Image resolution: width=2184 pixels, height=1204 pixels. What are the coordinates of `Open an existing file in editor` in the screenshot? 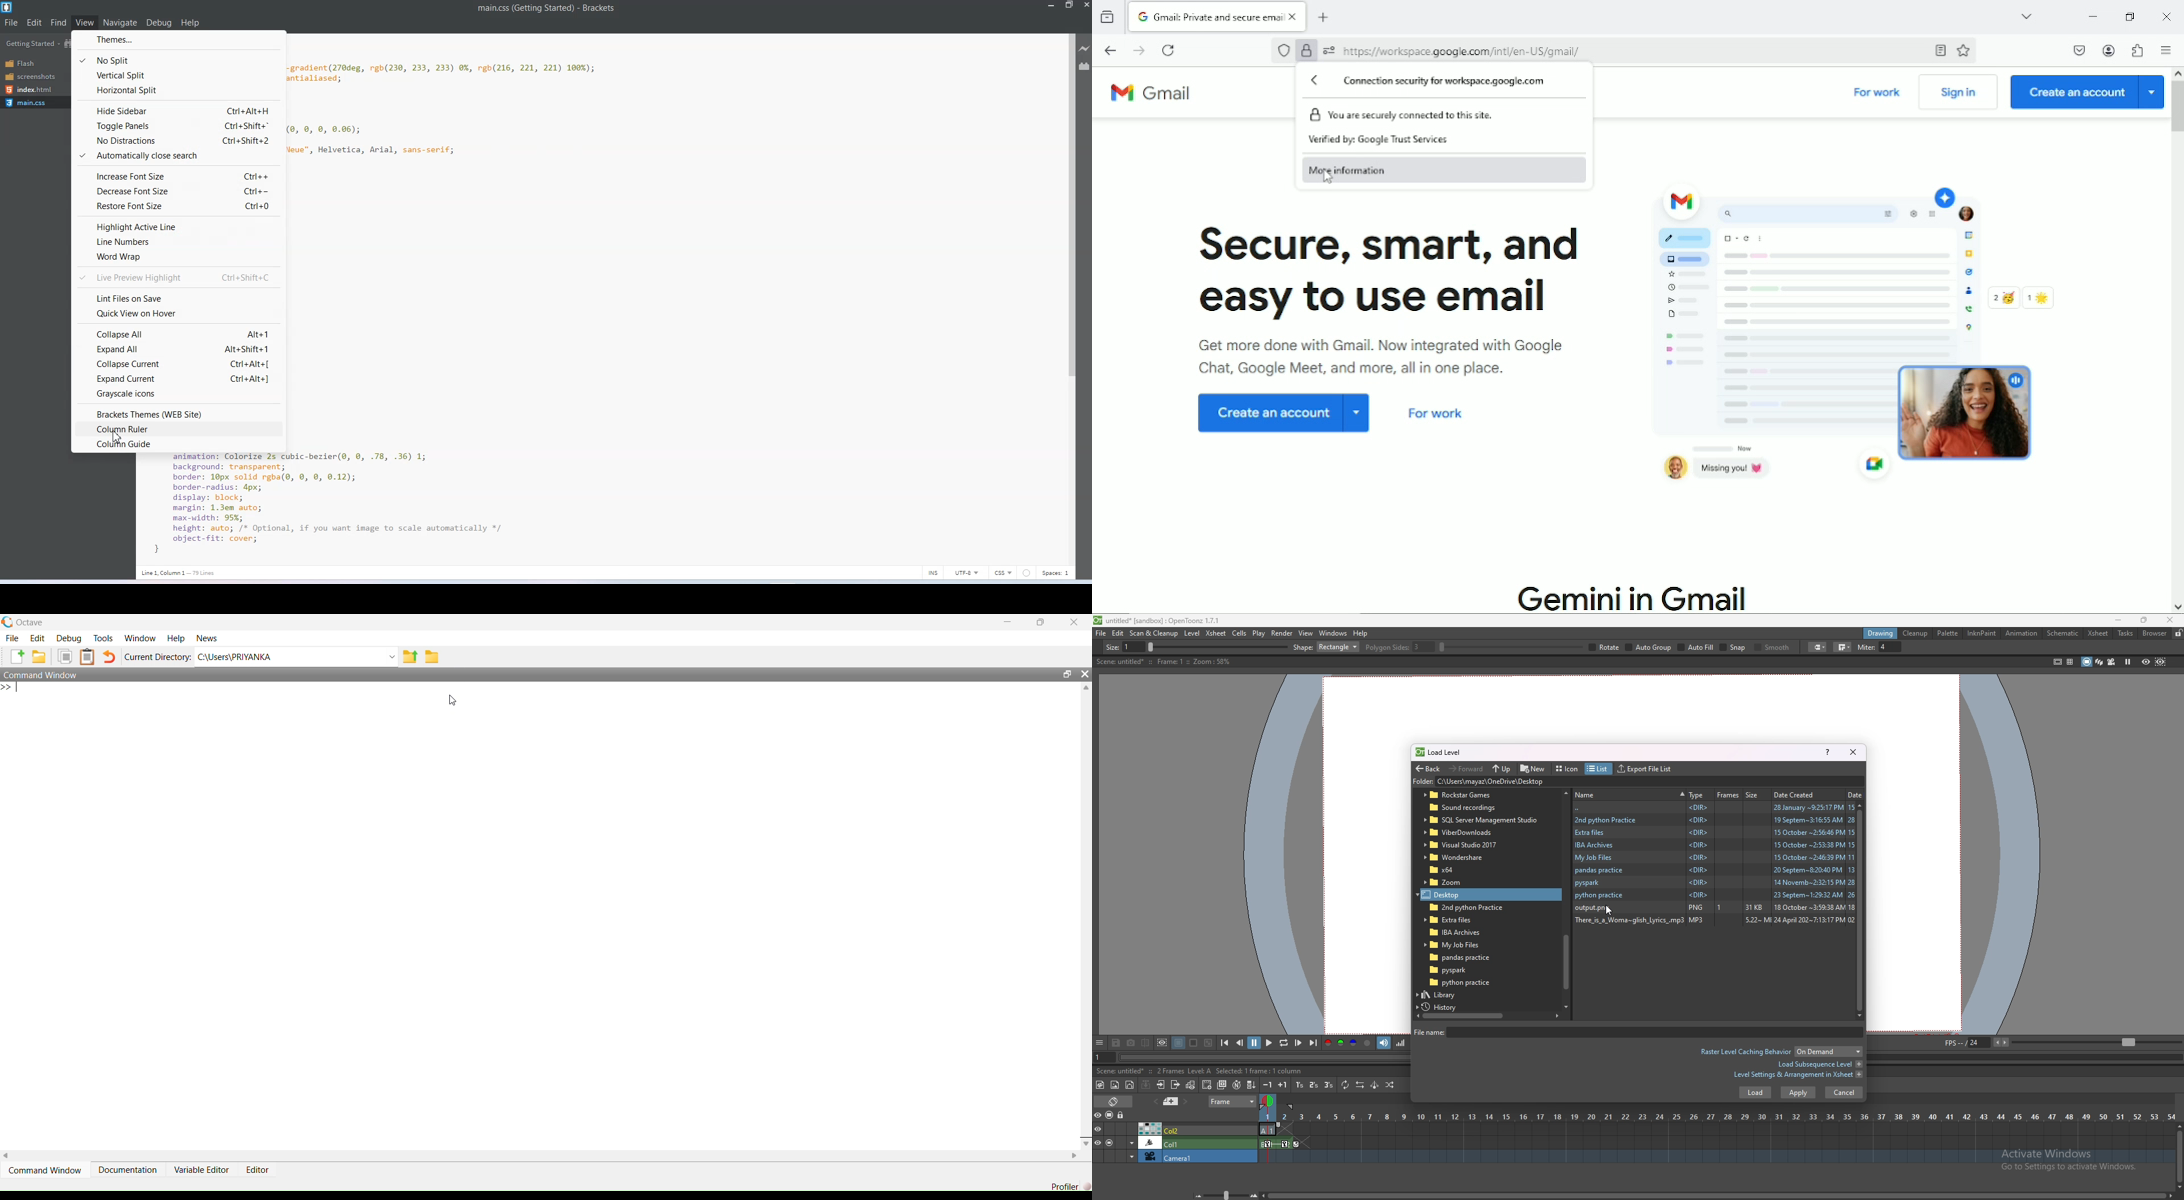 It's located at (41, 657).